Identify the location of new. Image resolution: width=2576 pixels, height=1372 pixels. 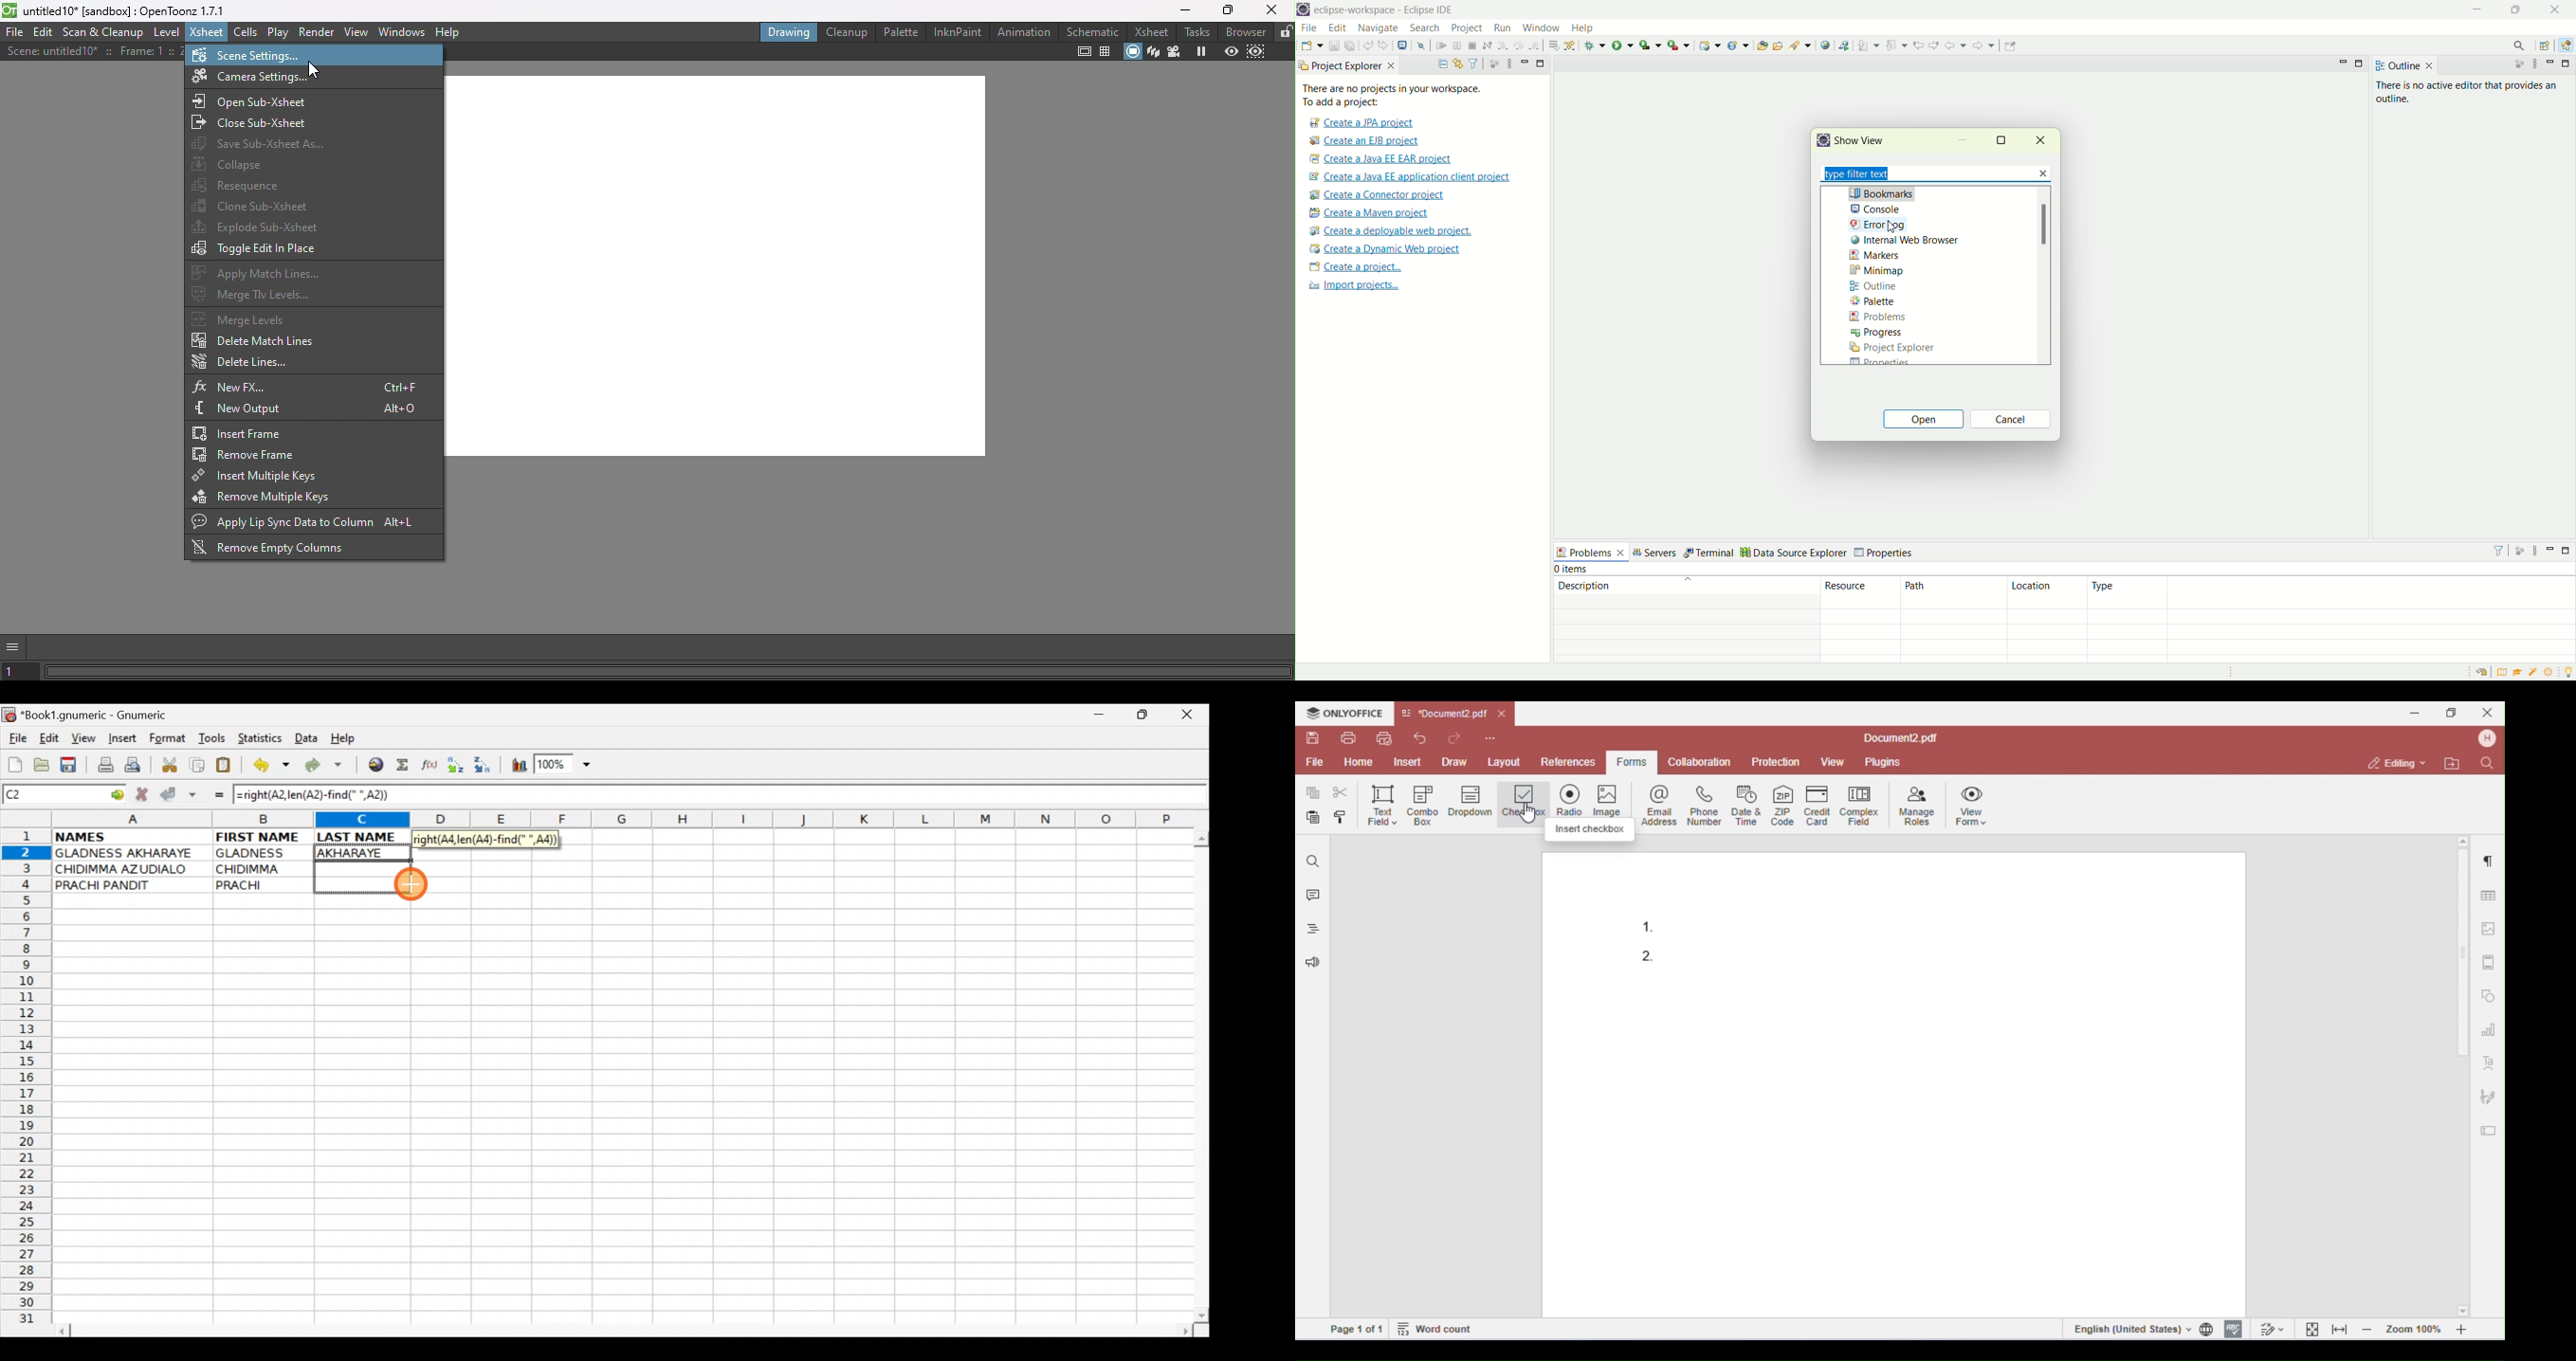
(1310, 46).